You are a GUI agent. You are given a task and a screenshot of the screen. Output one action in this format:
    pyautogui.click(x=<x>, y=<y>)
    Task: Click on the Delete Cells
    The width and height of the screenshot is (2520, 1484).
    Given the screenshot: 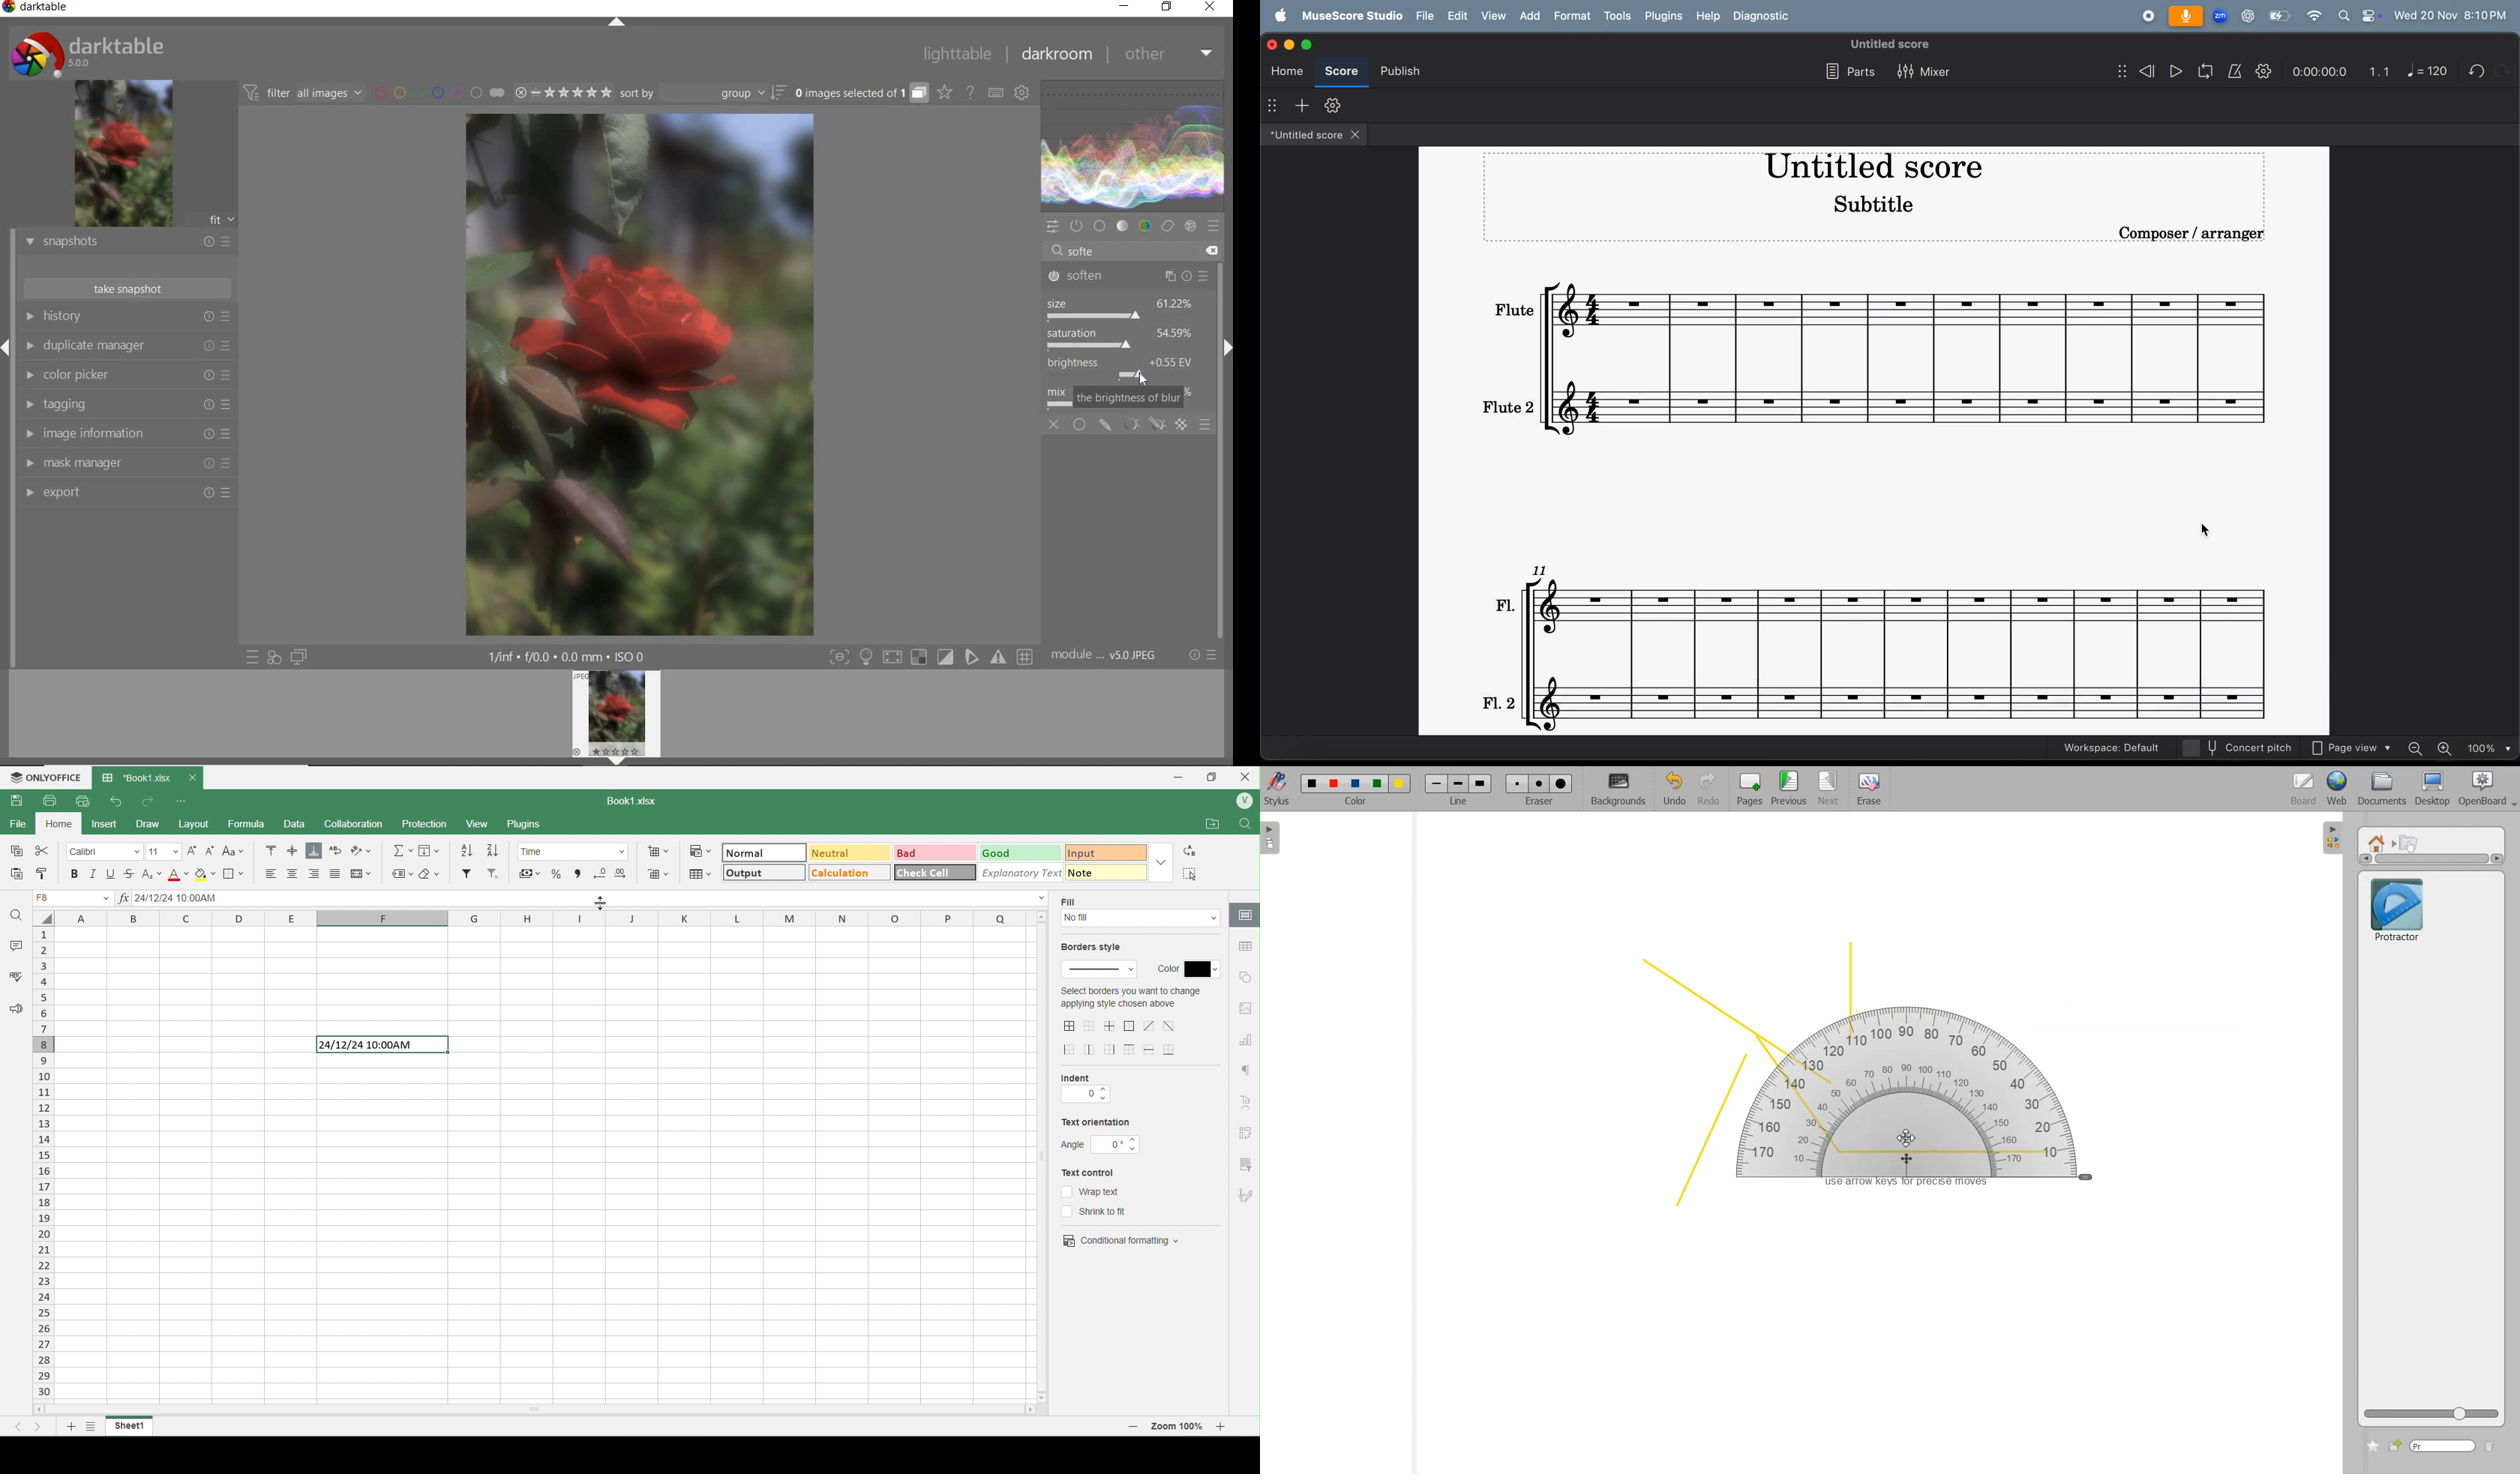 What is the action you would take?
    pyautogui.click(x=659, y=875)
    